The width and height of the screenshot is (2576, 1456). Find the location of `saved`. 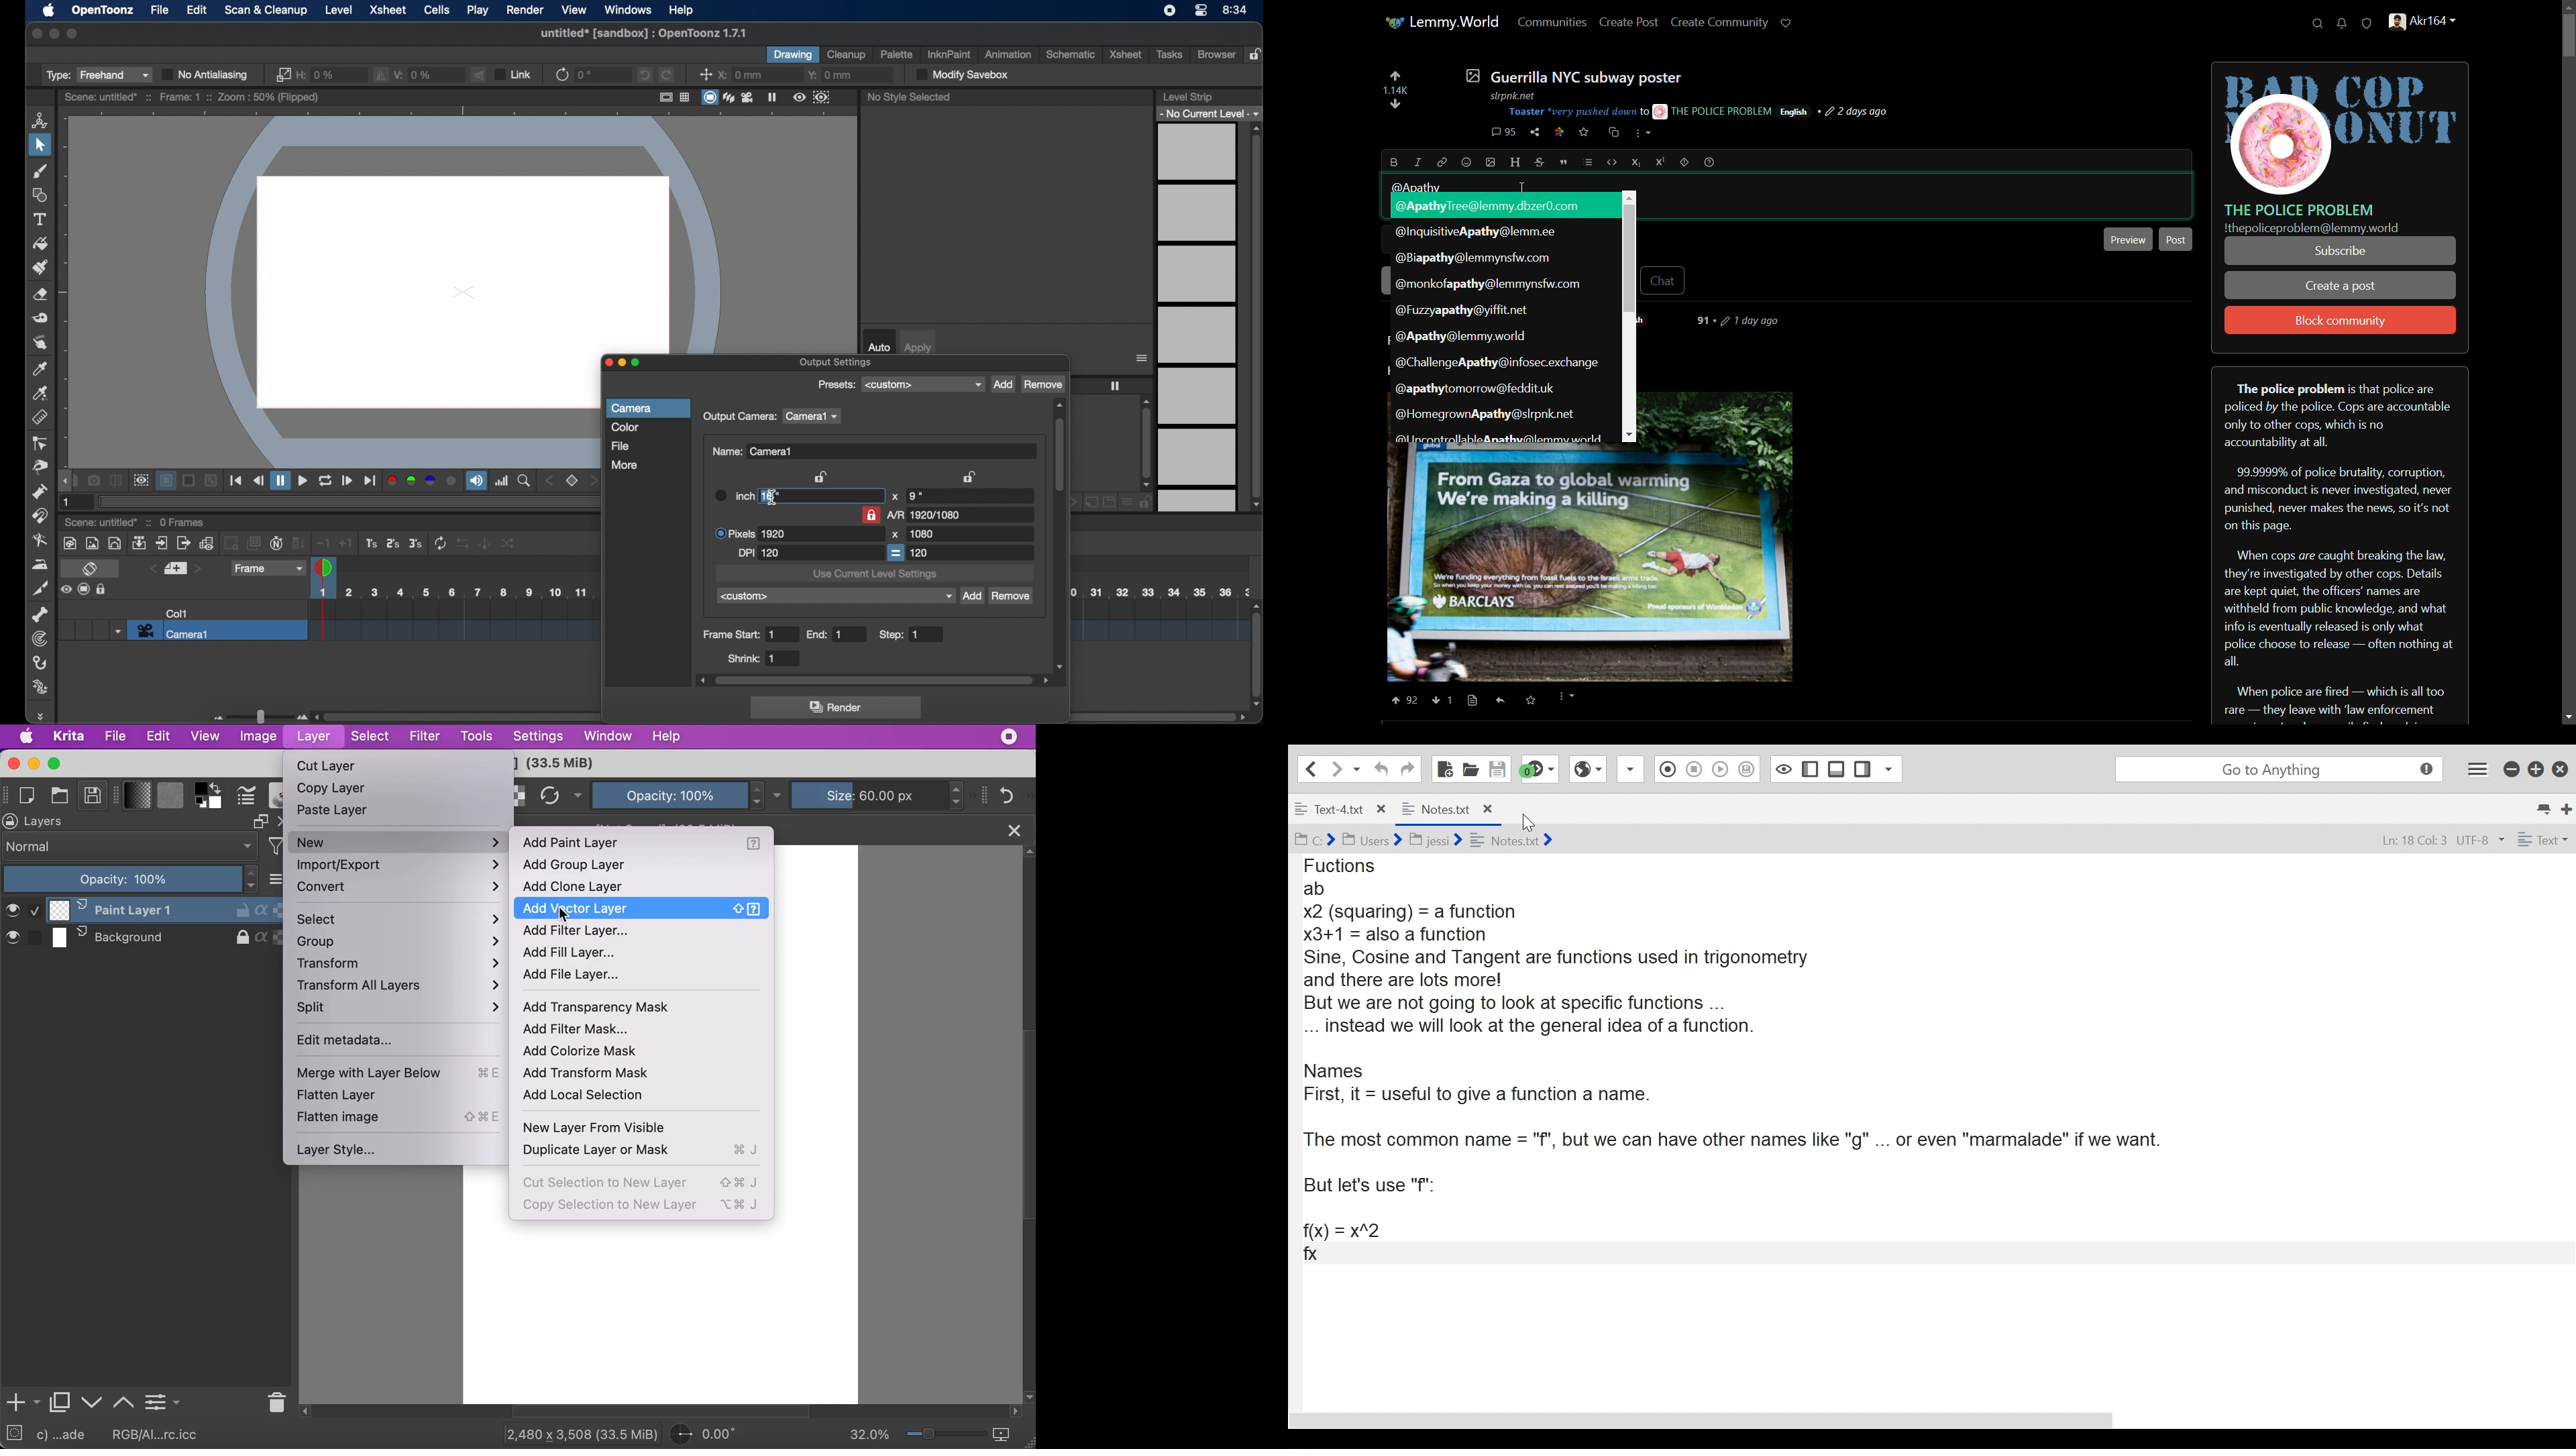

saved is located at coordinates (1529, 701).